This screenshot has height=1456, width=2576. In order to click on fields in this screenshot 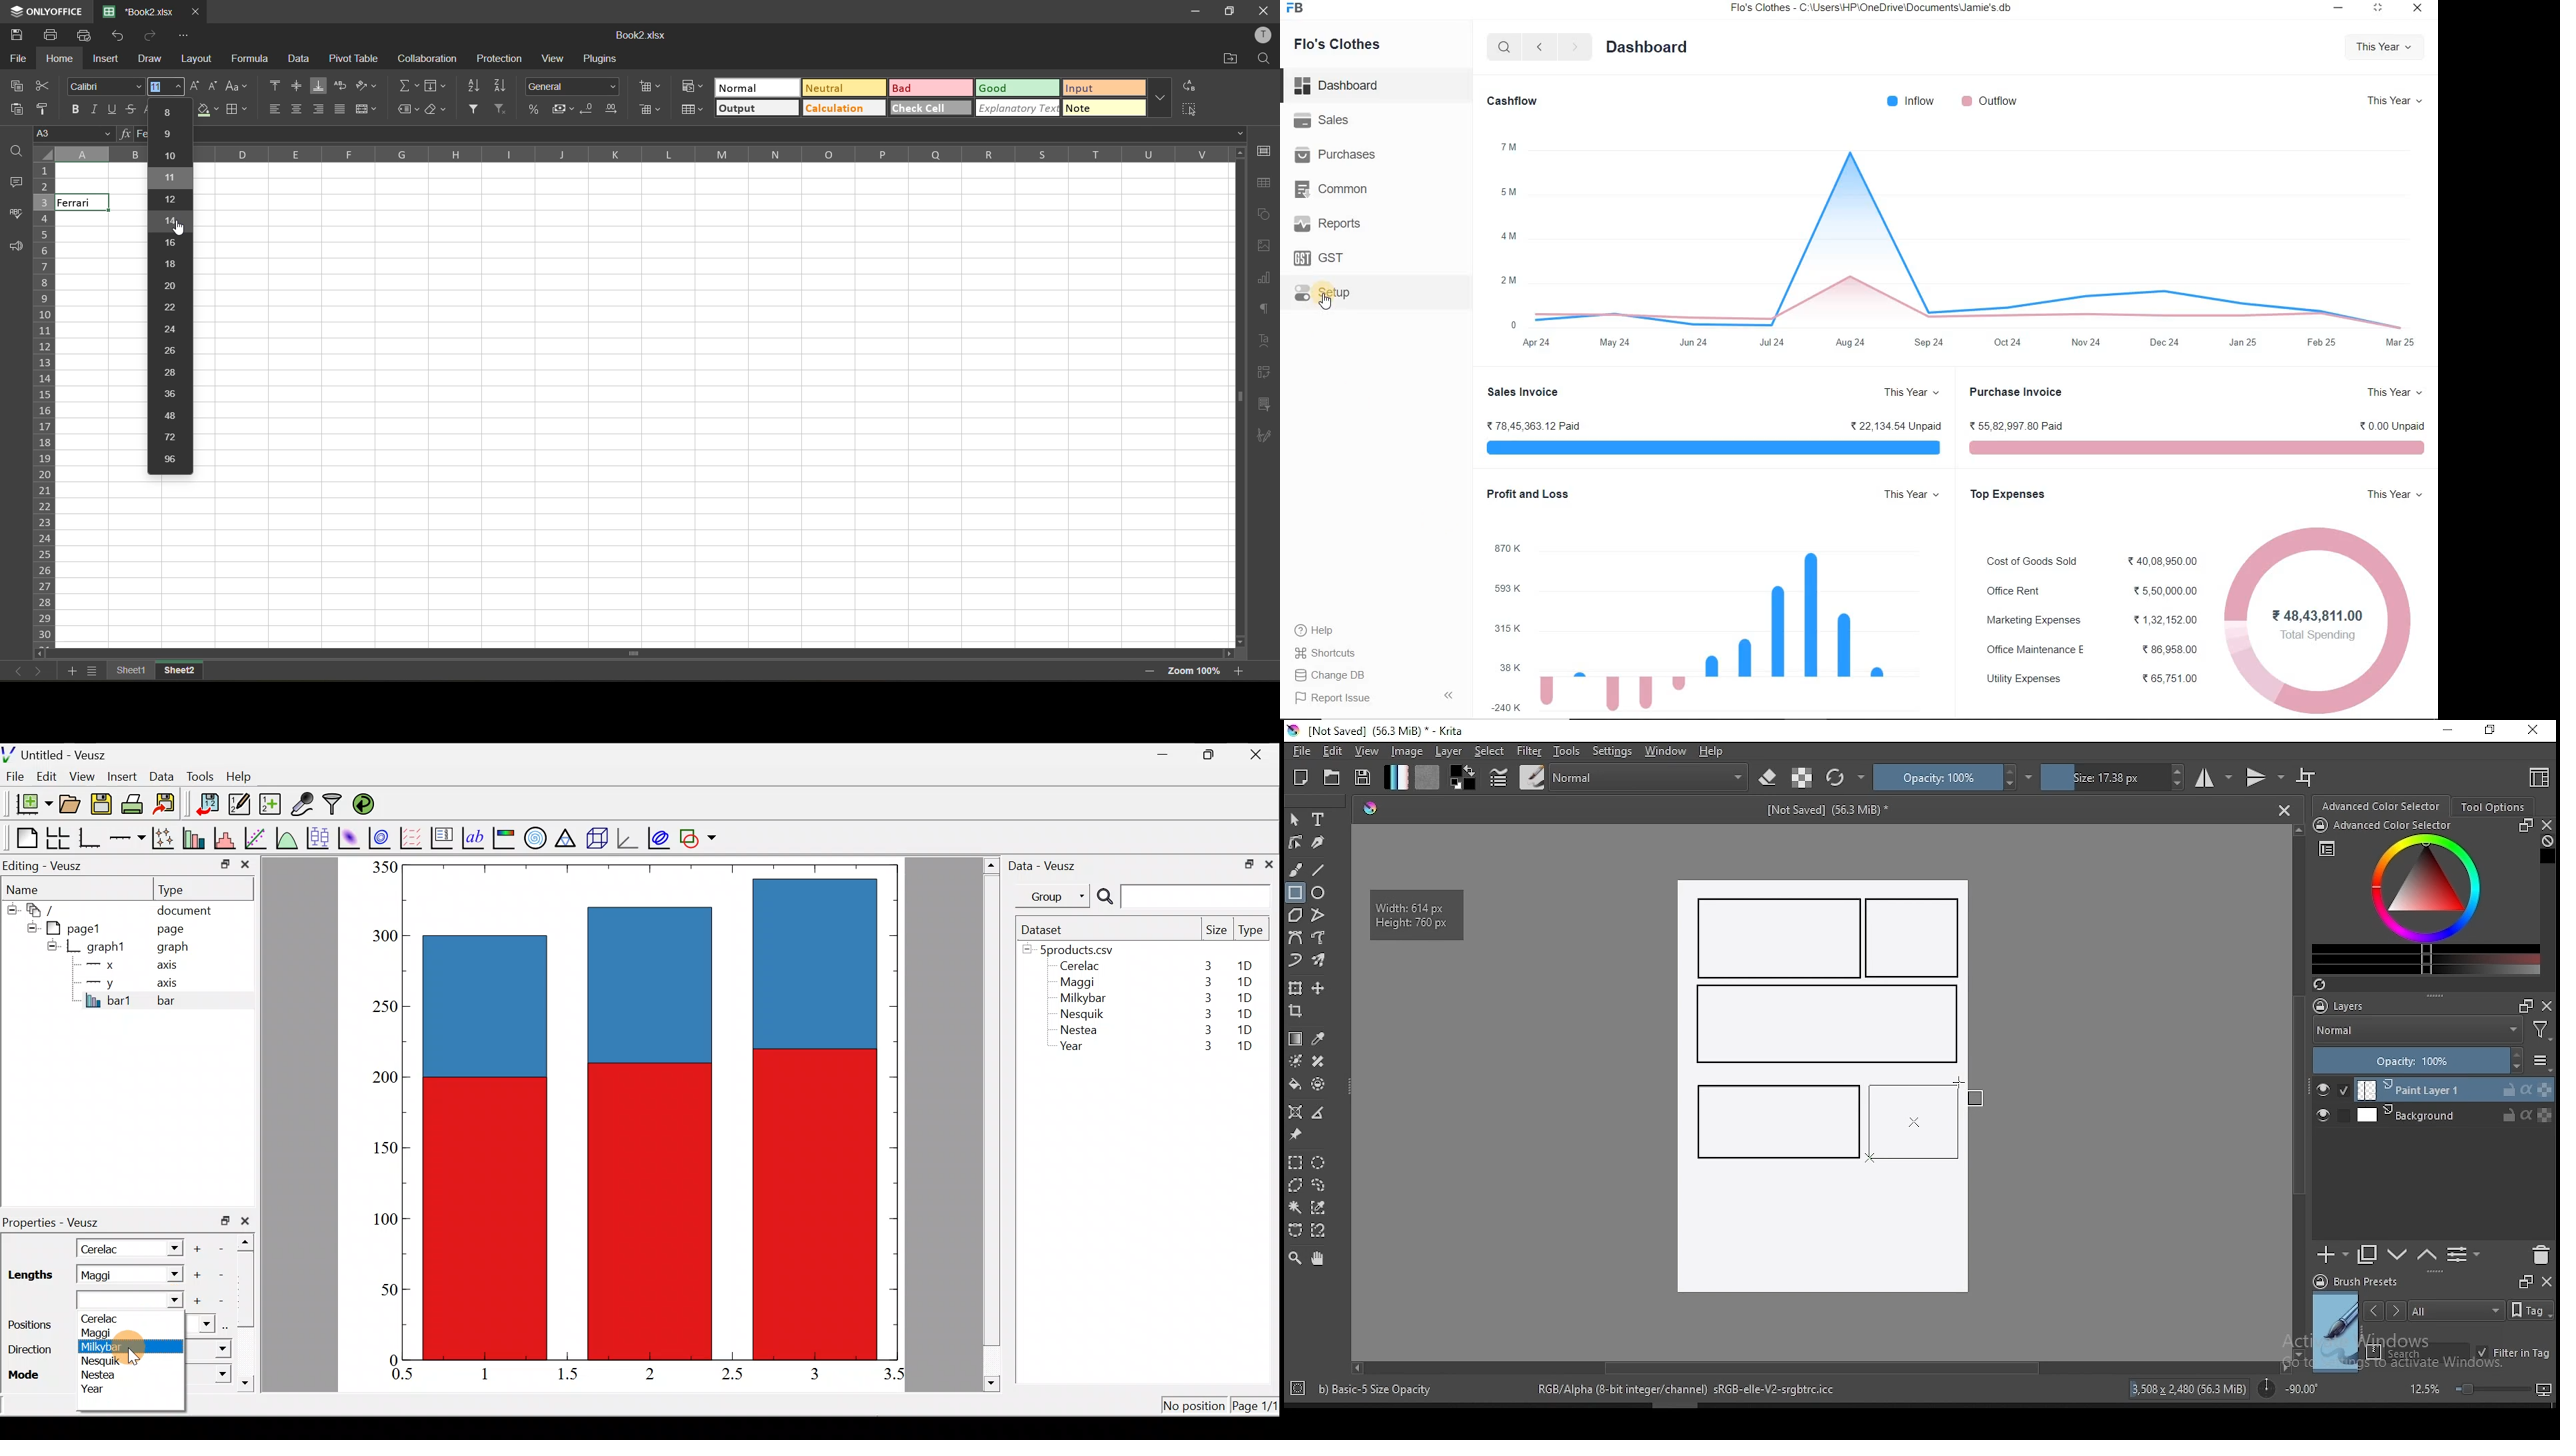, I will do `click(436, 85)`.